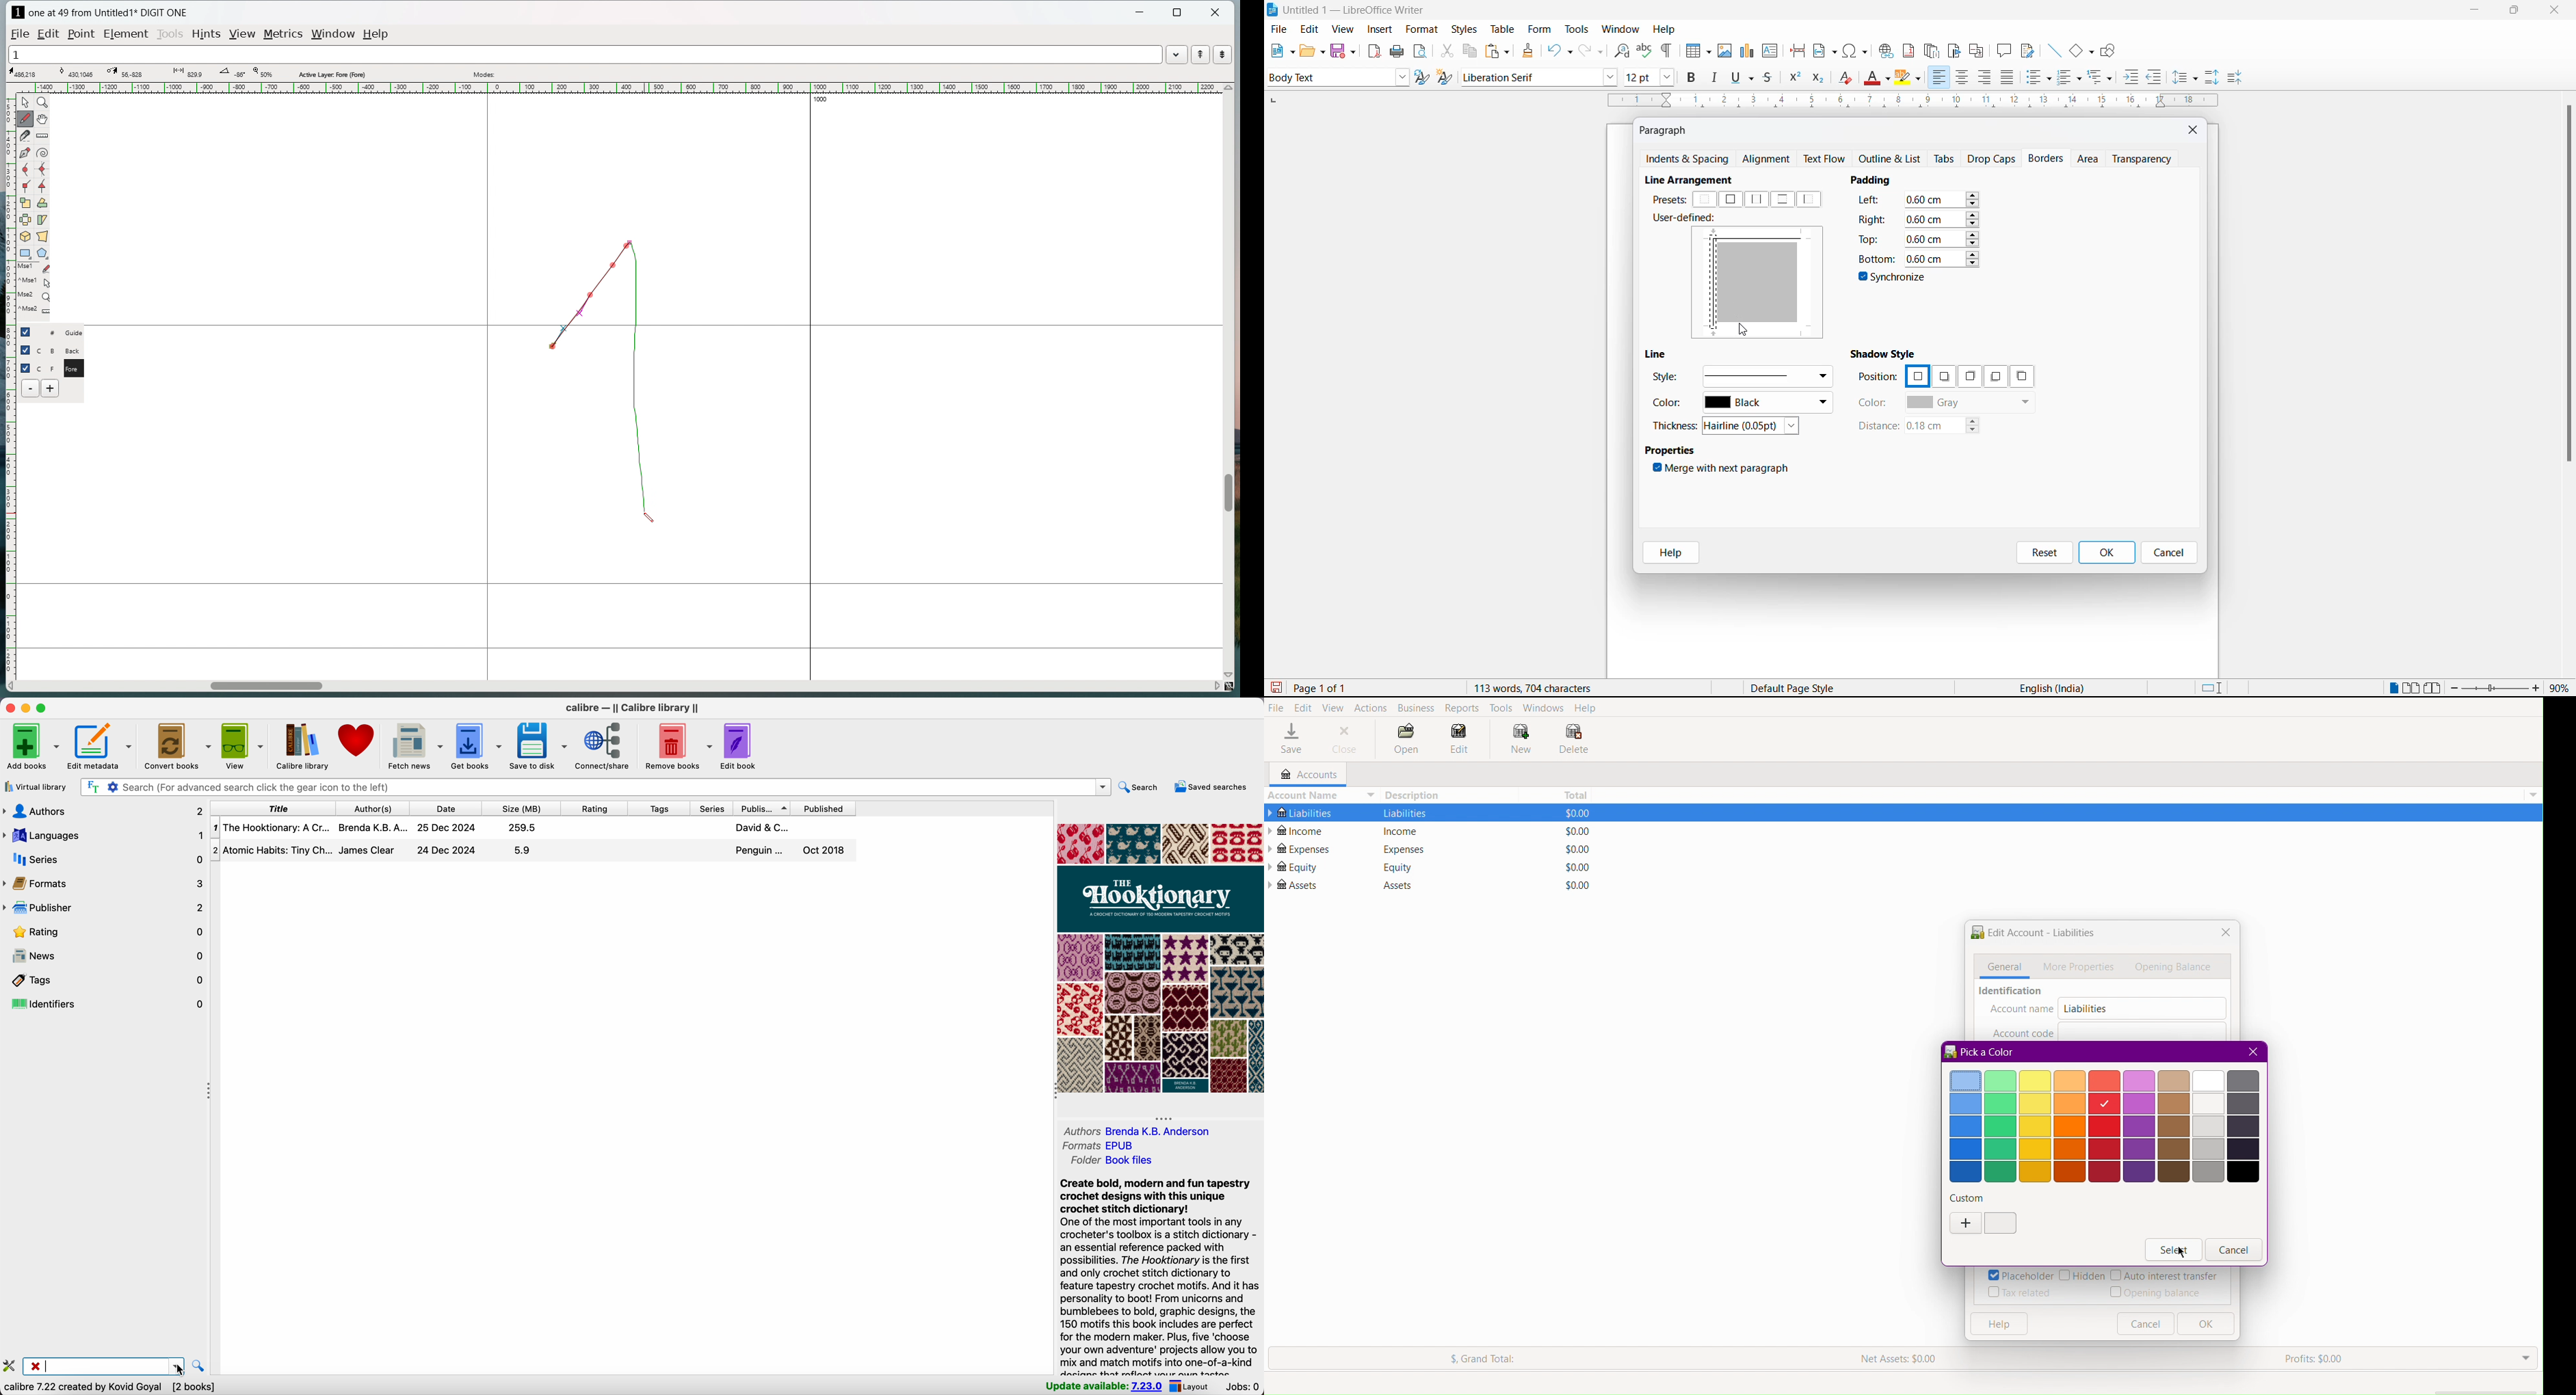  I want to click on Edit, so click(1303, 706).